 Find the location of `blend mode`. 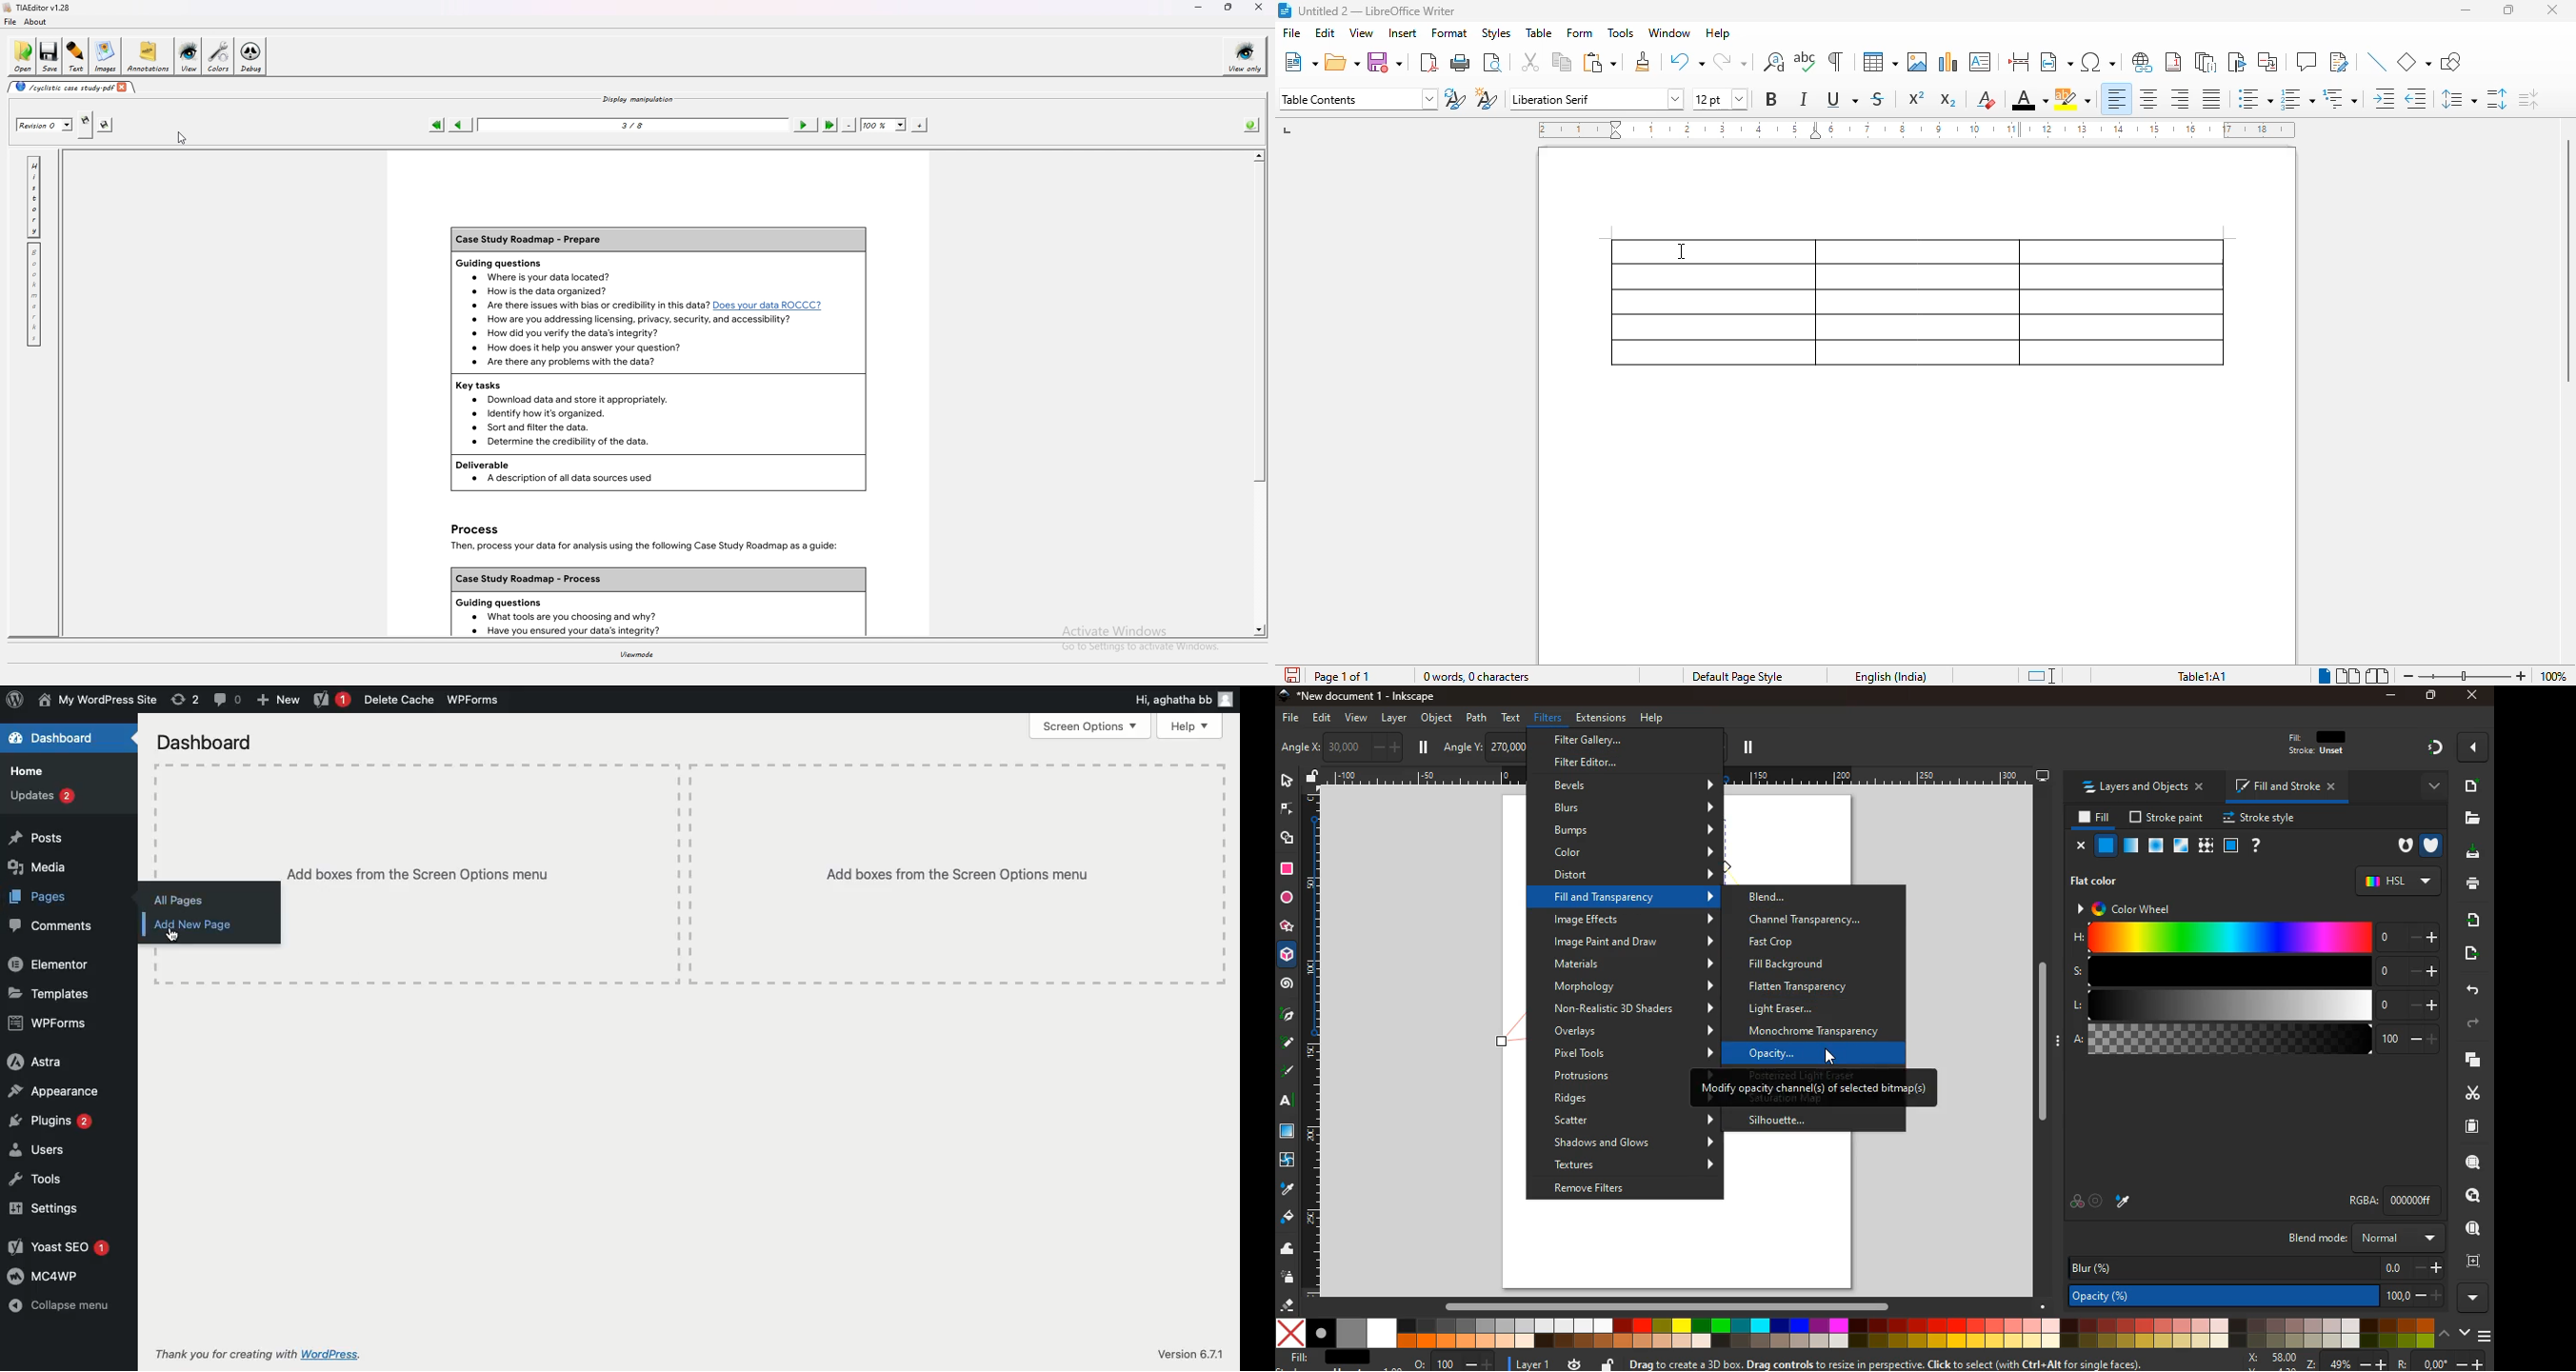

blend mode is located at coordinates (2363, 1239).